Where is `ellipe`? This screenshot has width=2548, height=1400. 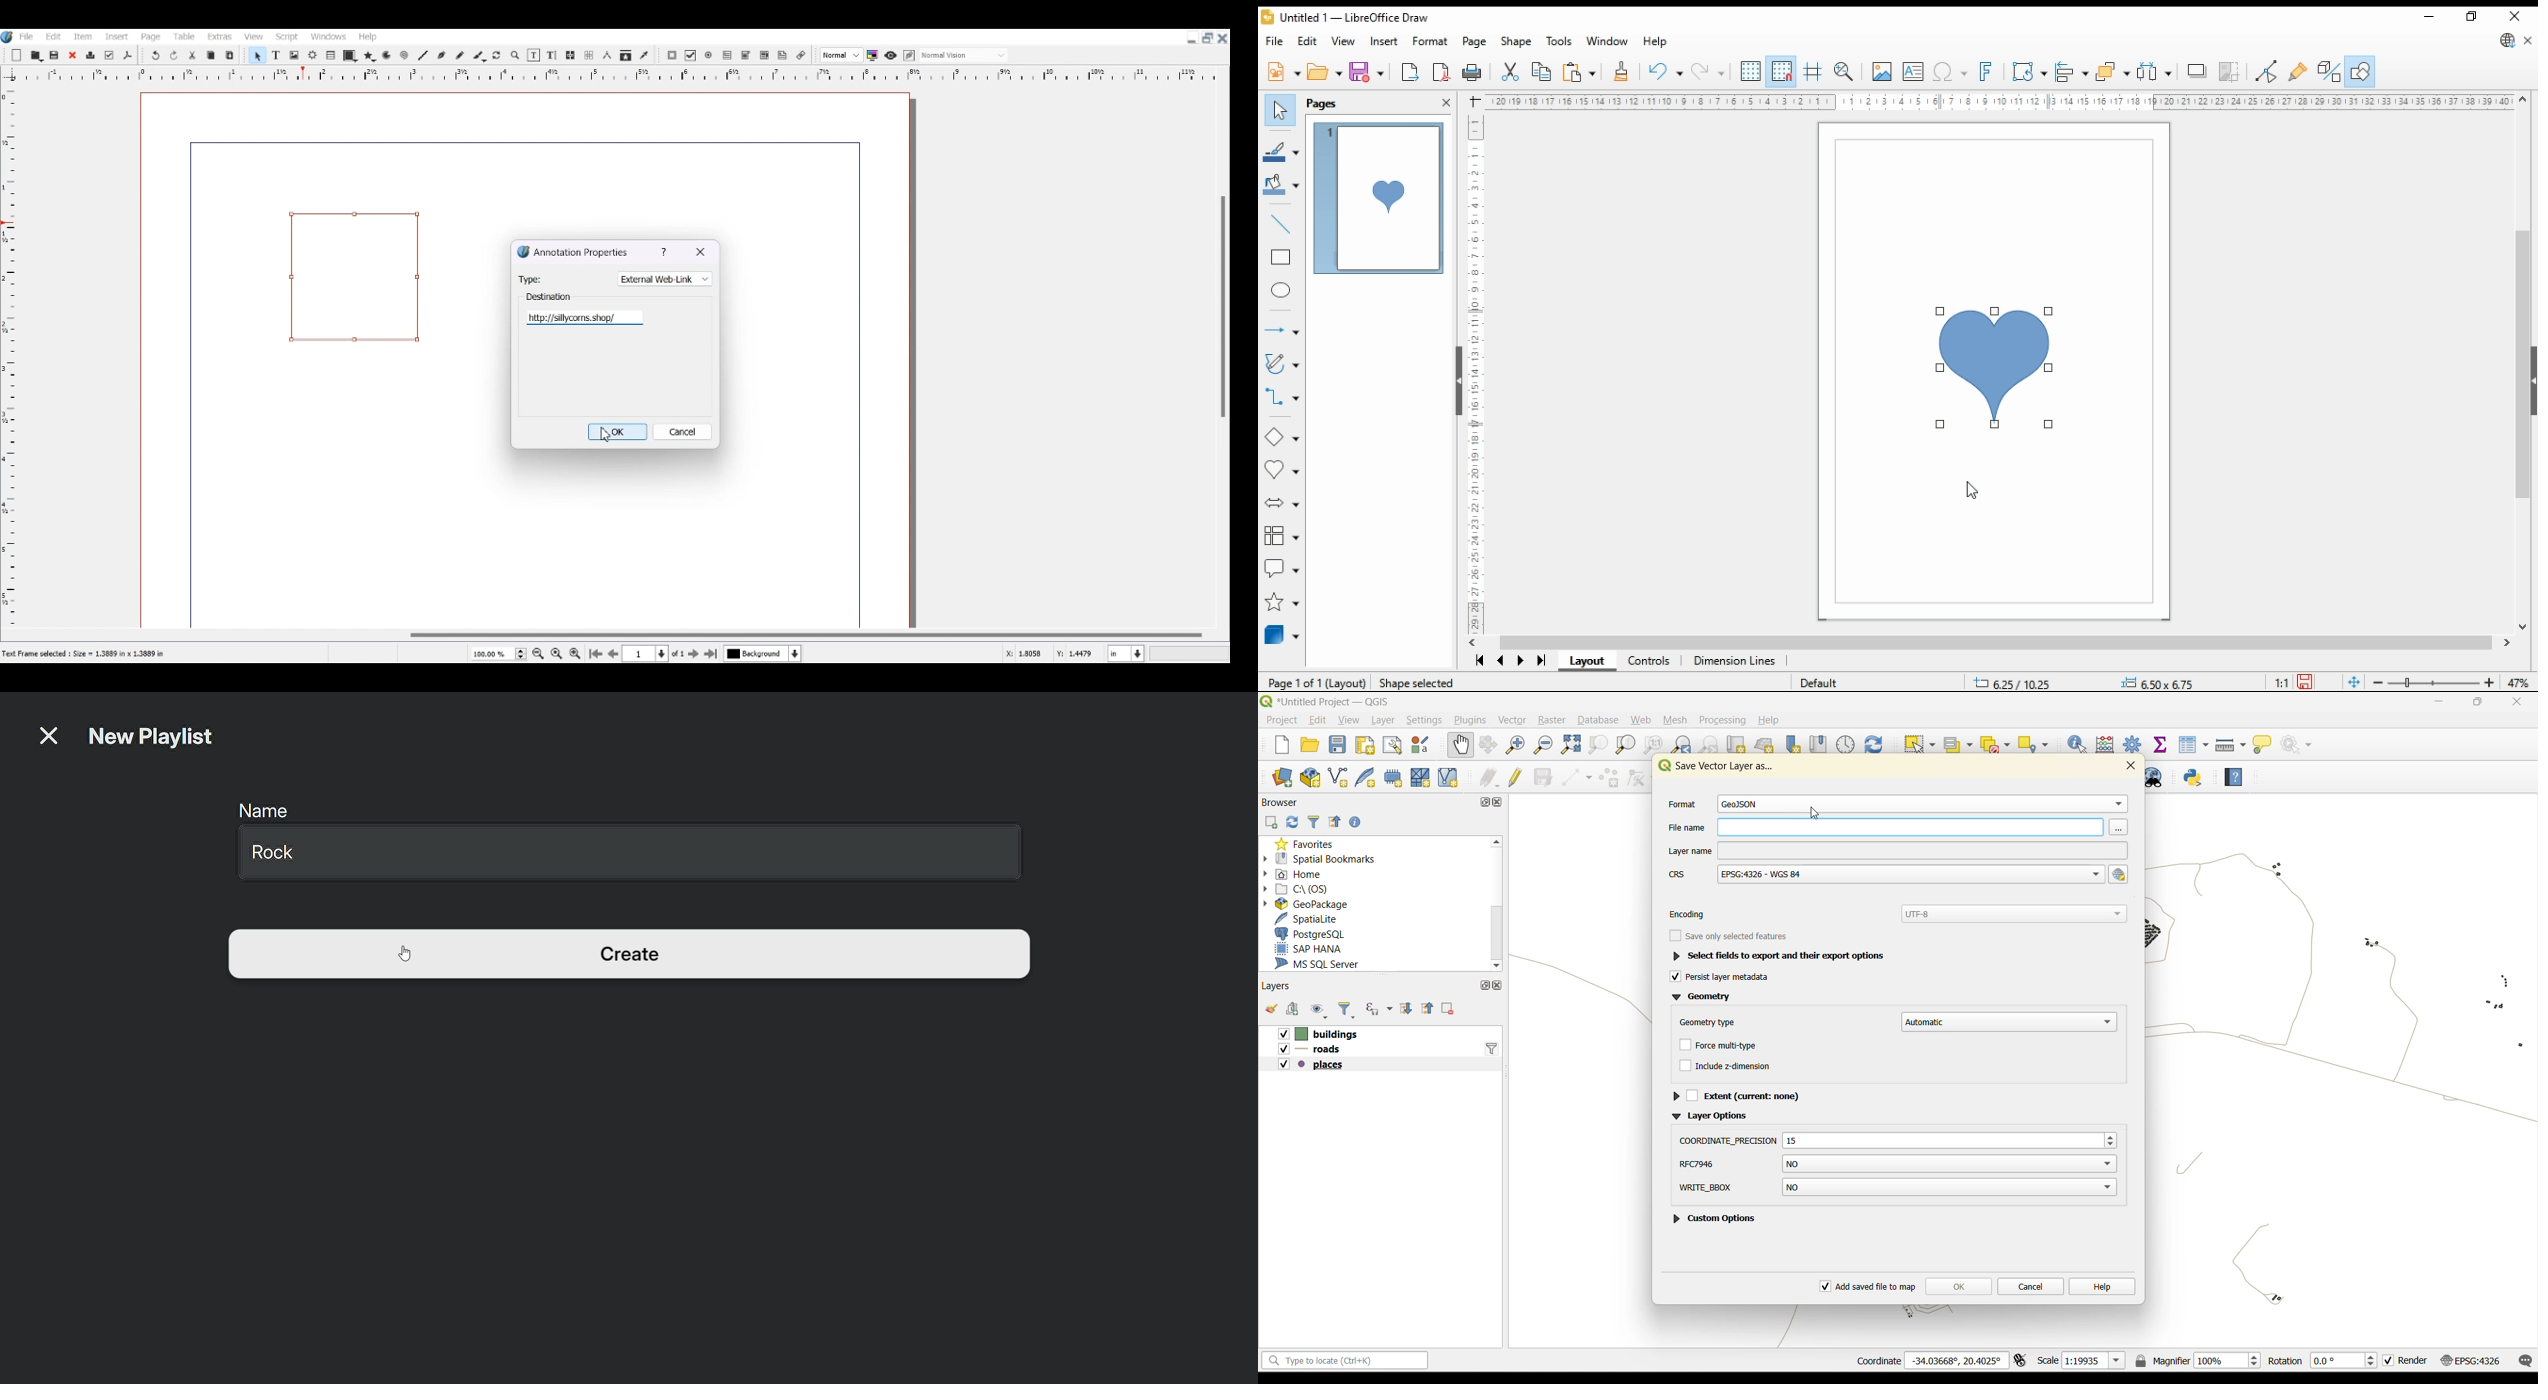 ellipe is located at coordinates (1282, 291).